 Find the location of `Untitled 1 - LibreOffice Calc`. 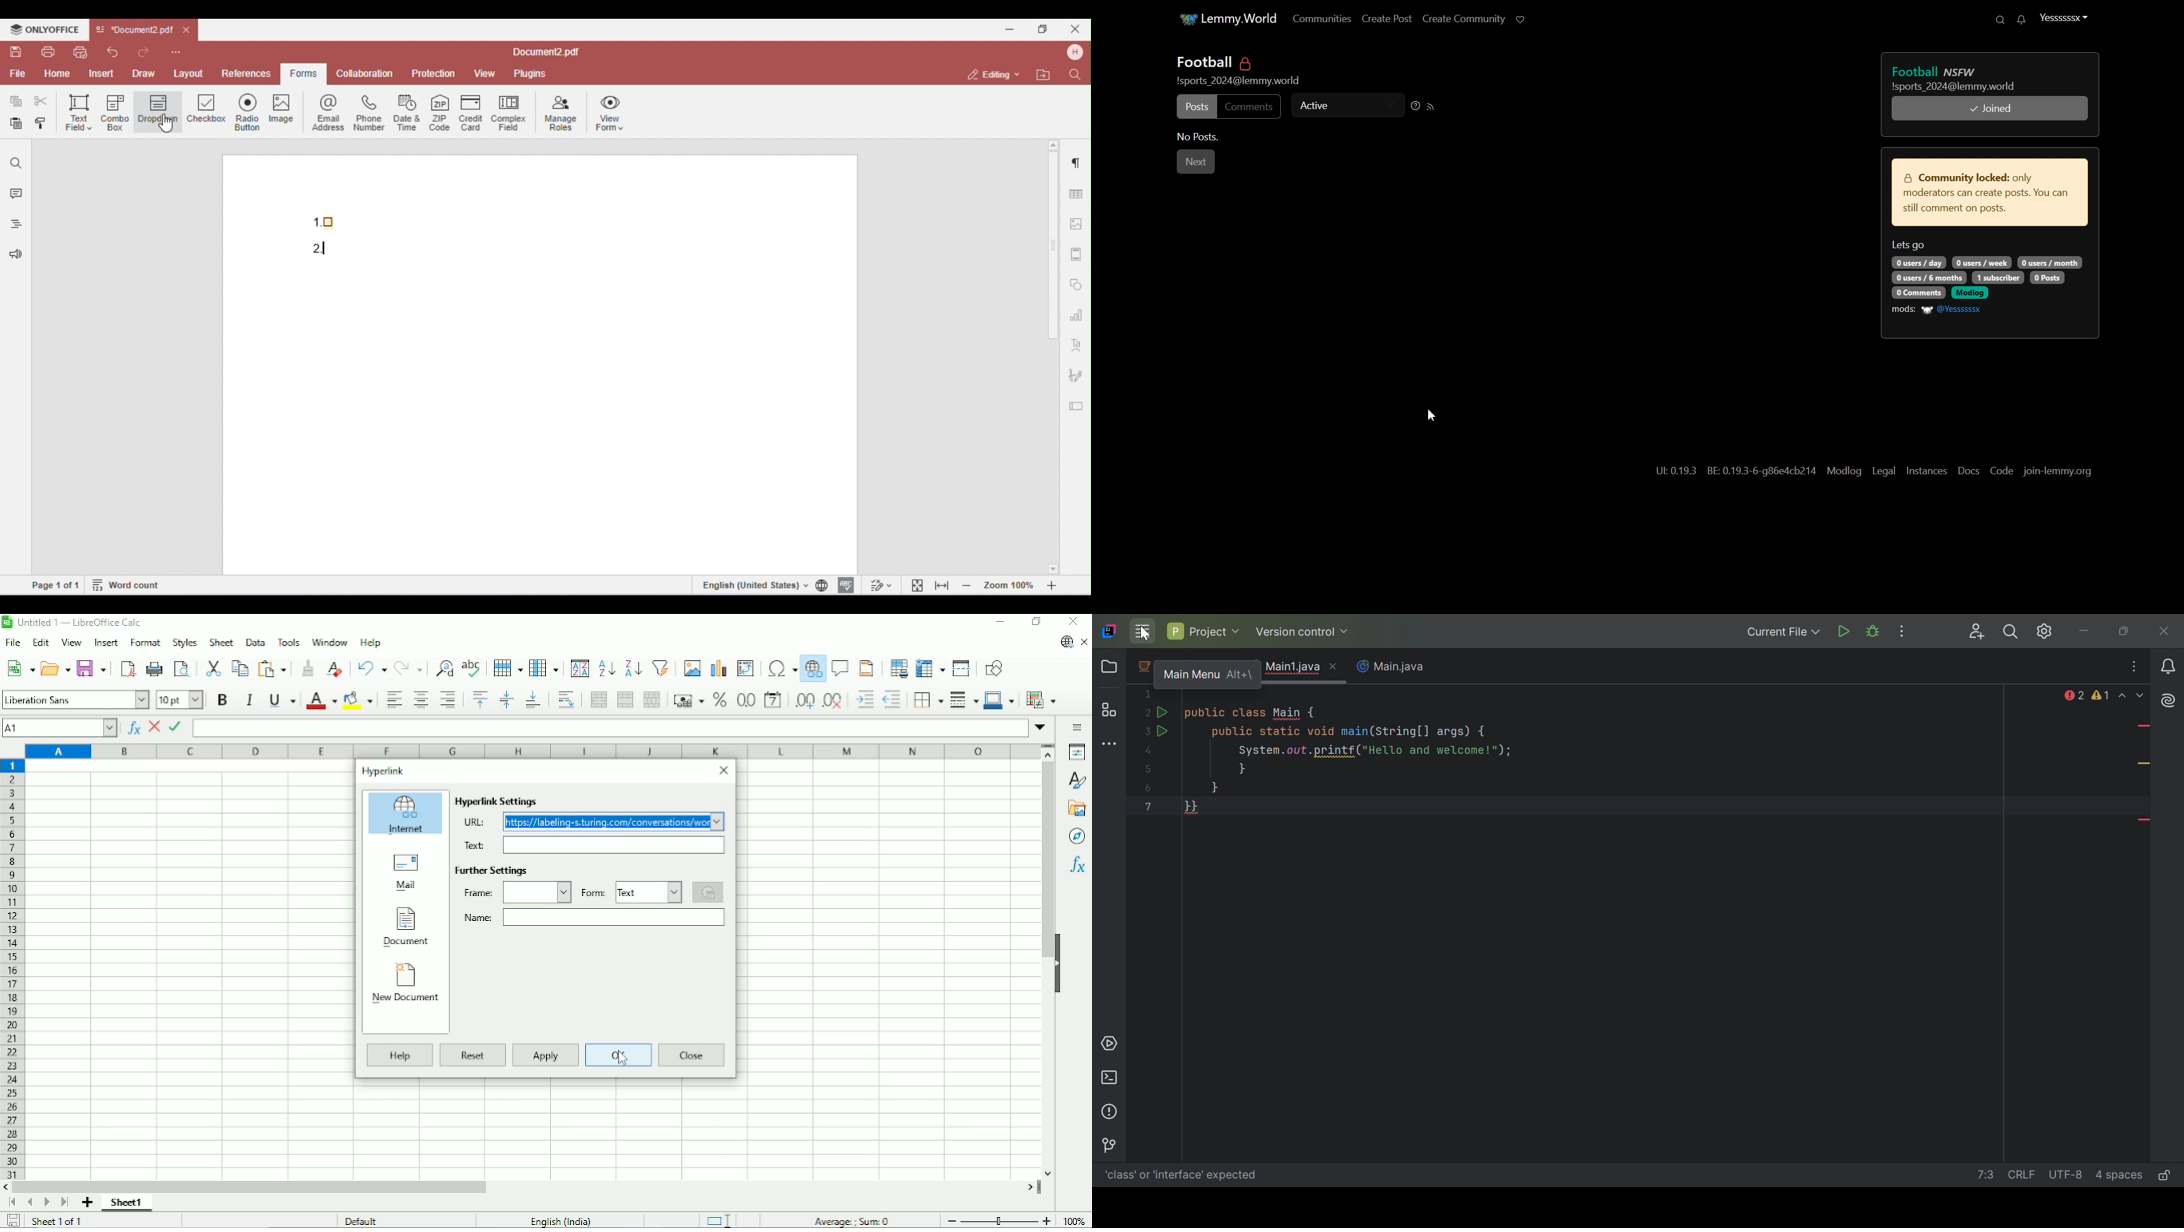

Untitled 1 - LibreOffice Calc is located at coordinates (76, 623).